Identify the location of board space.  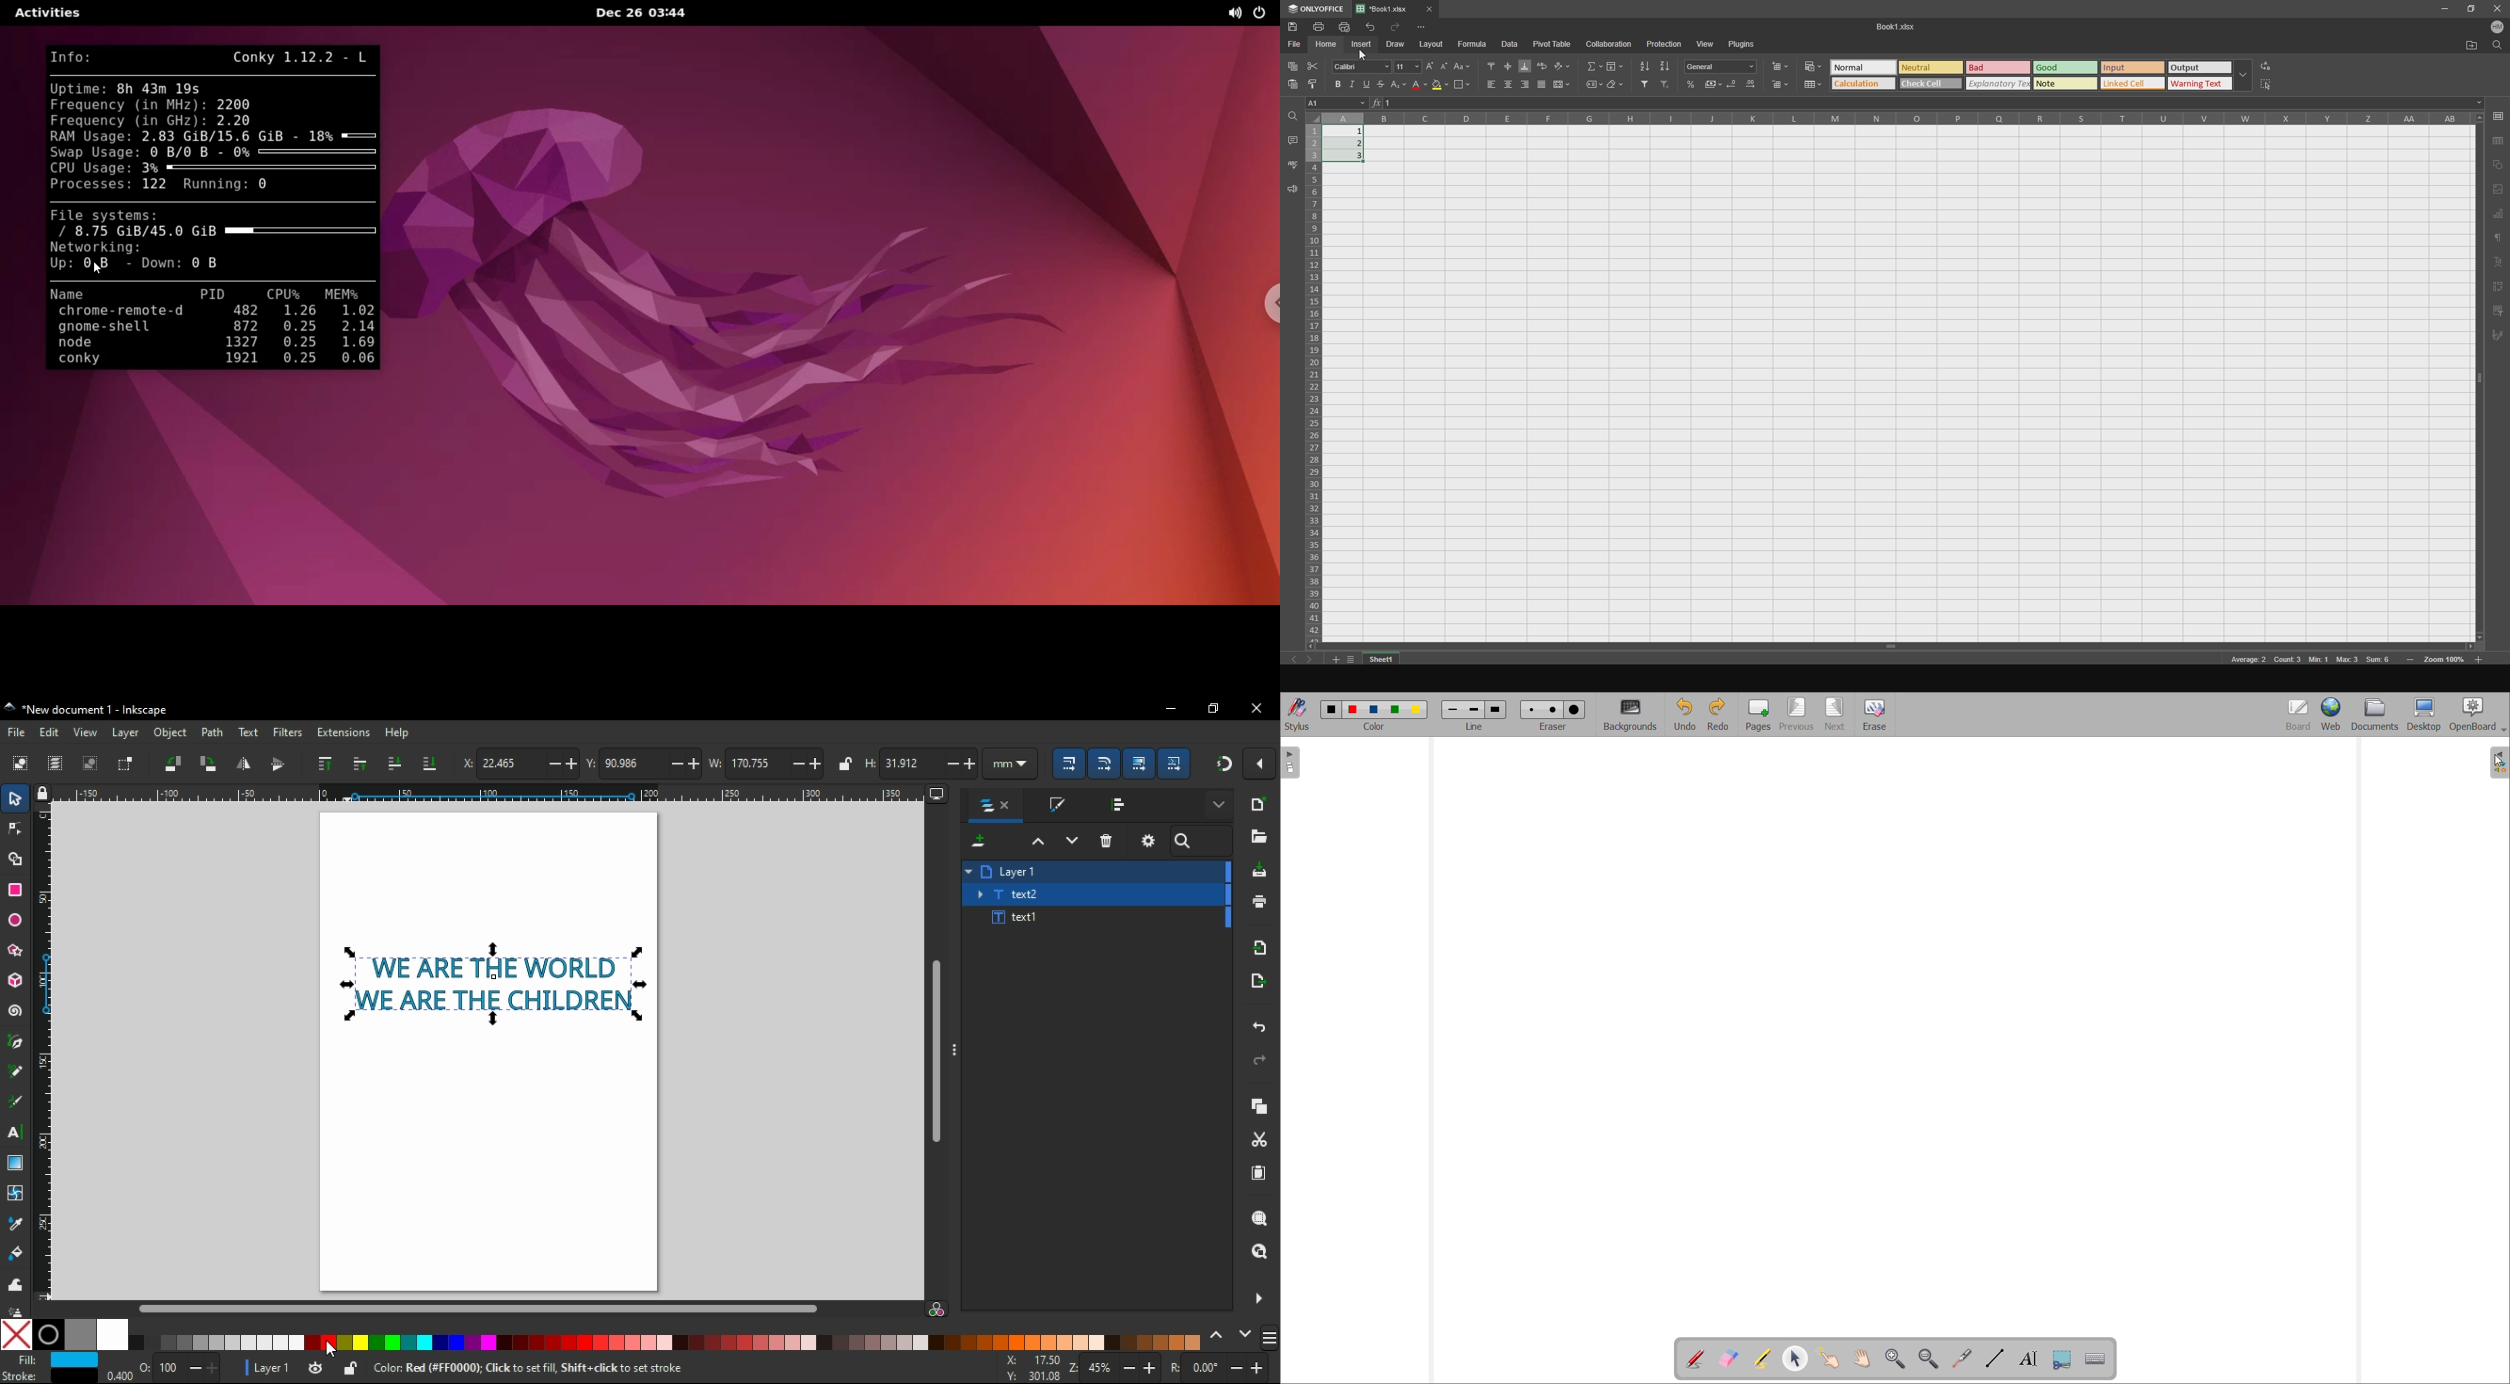
(1893, 1035).